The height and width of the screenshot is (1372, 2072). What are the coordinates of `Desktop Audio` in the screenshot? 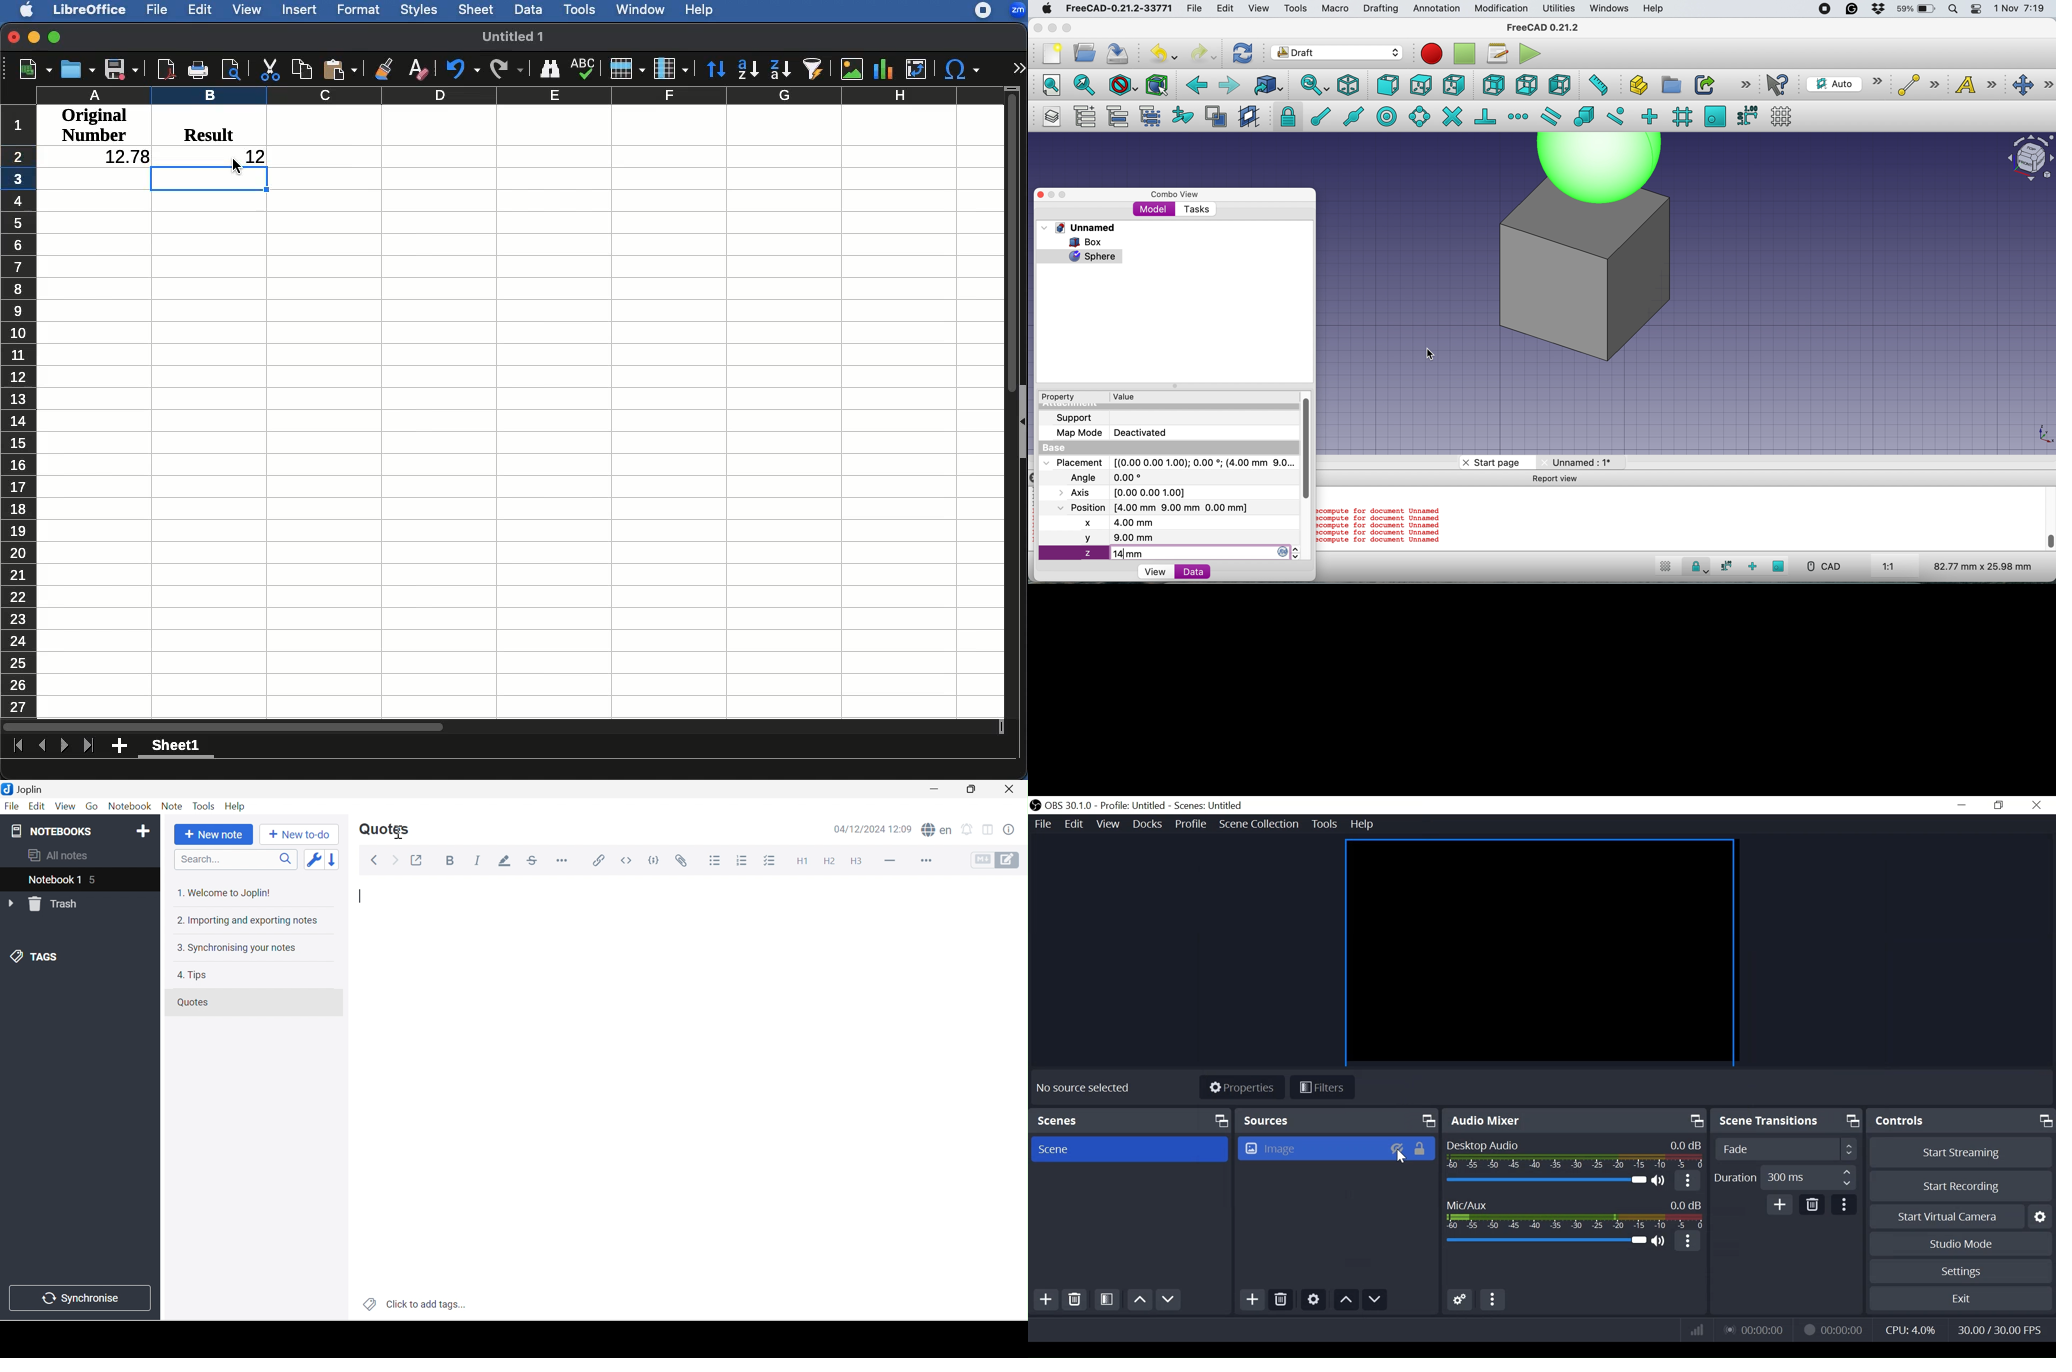 It's located at (1574, 1154).